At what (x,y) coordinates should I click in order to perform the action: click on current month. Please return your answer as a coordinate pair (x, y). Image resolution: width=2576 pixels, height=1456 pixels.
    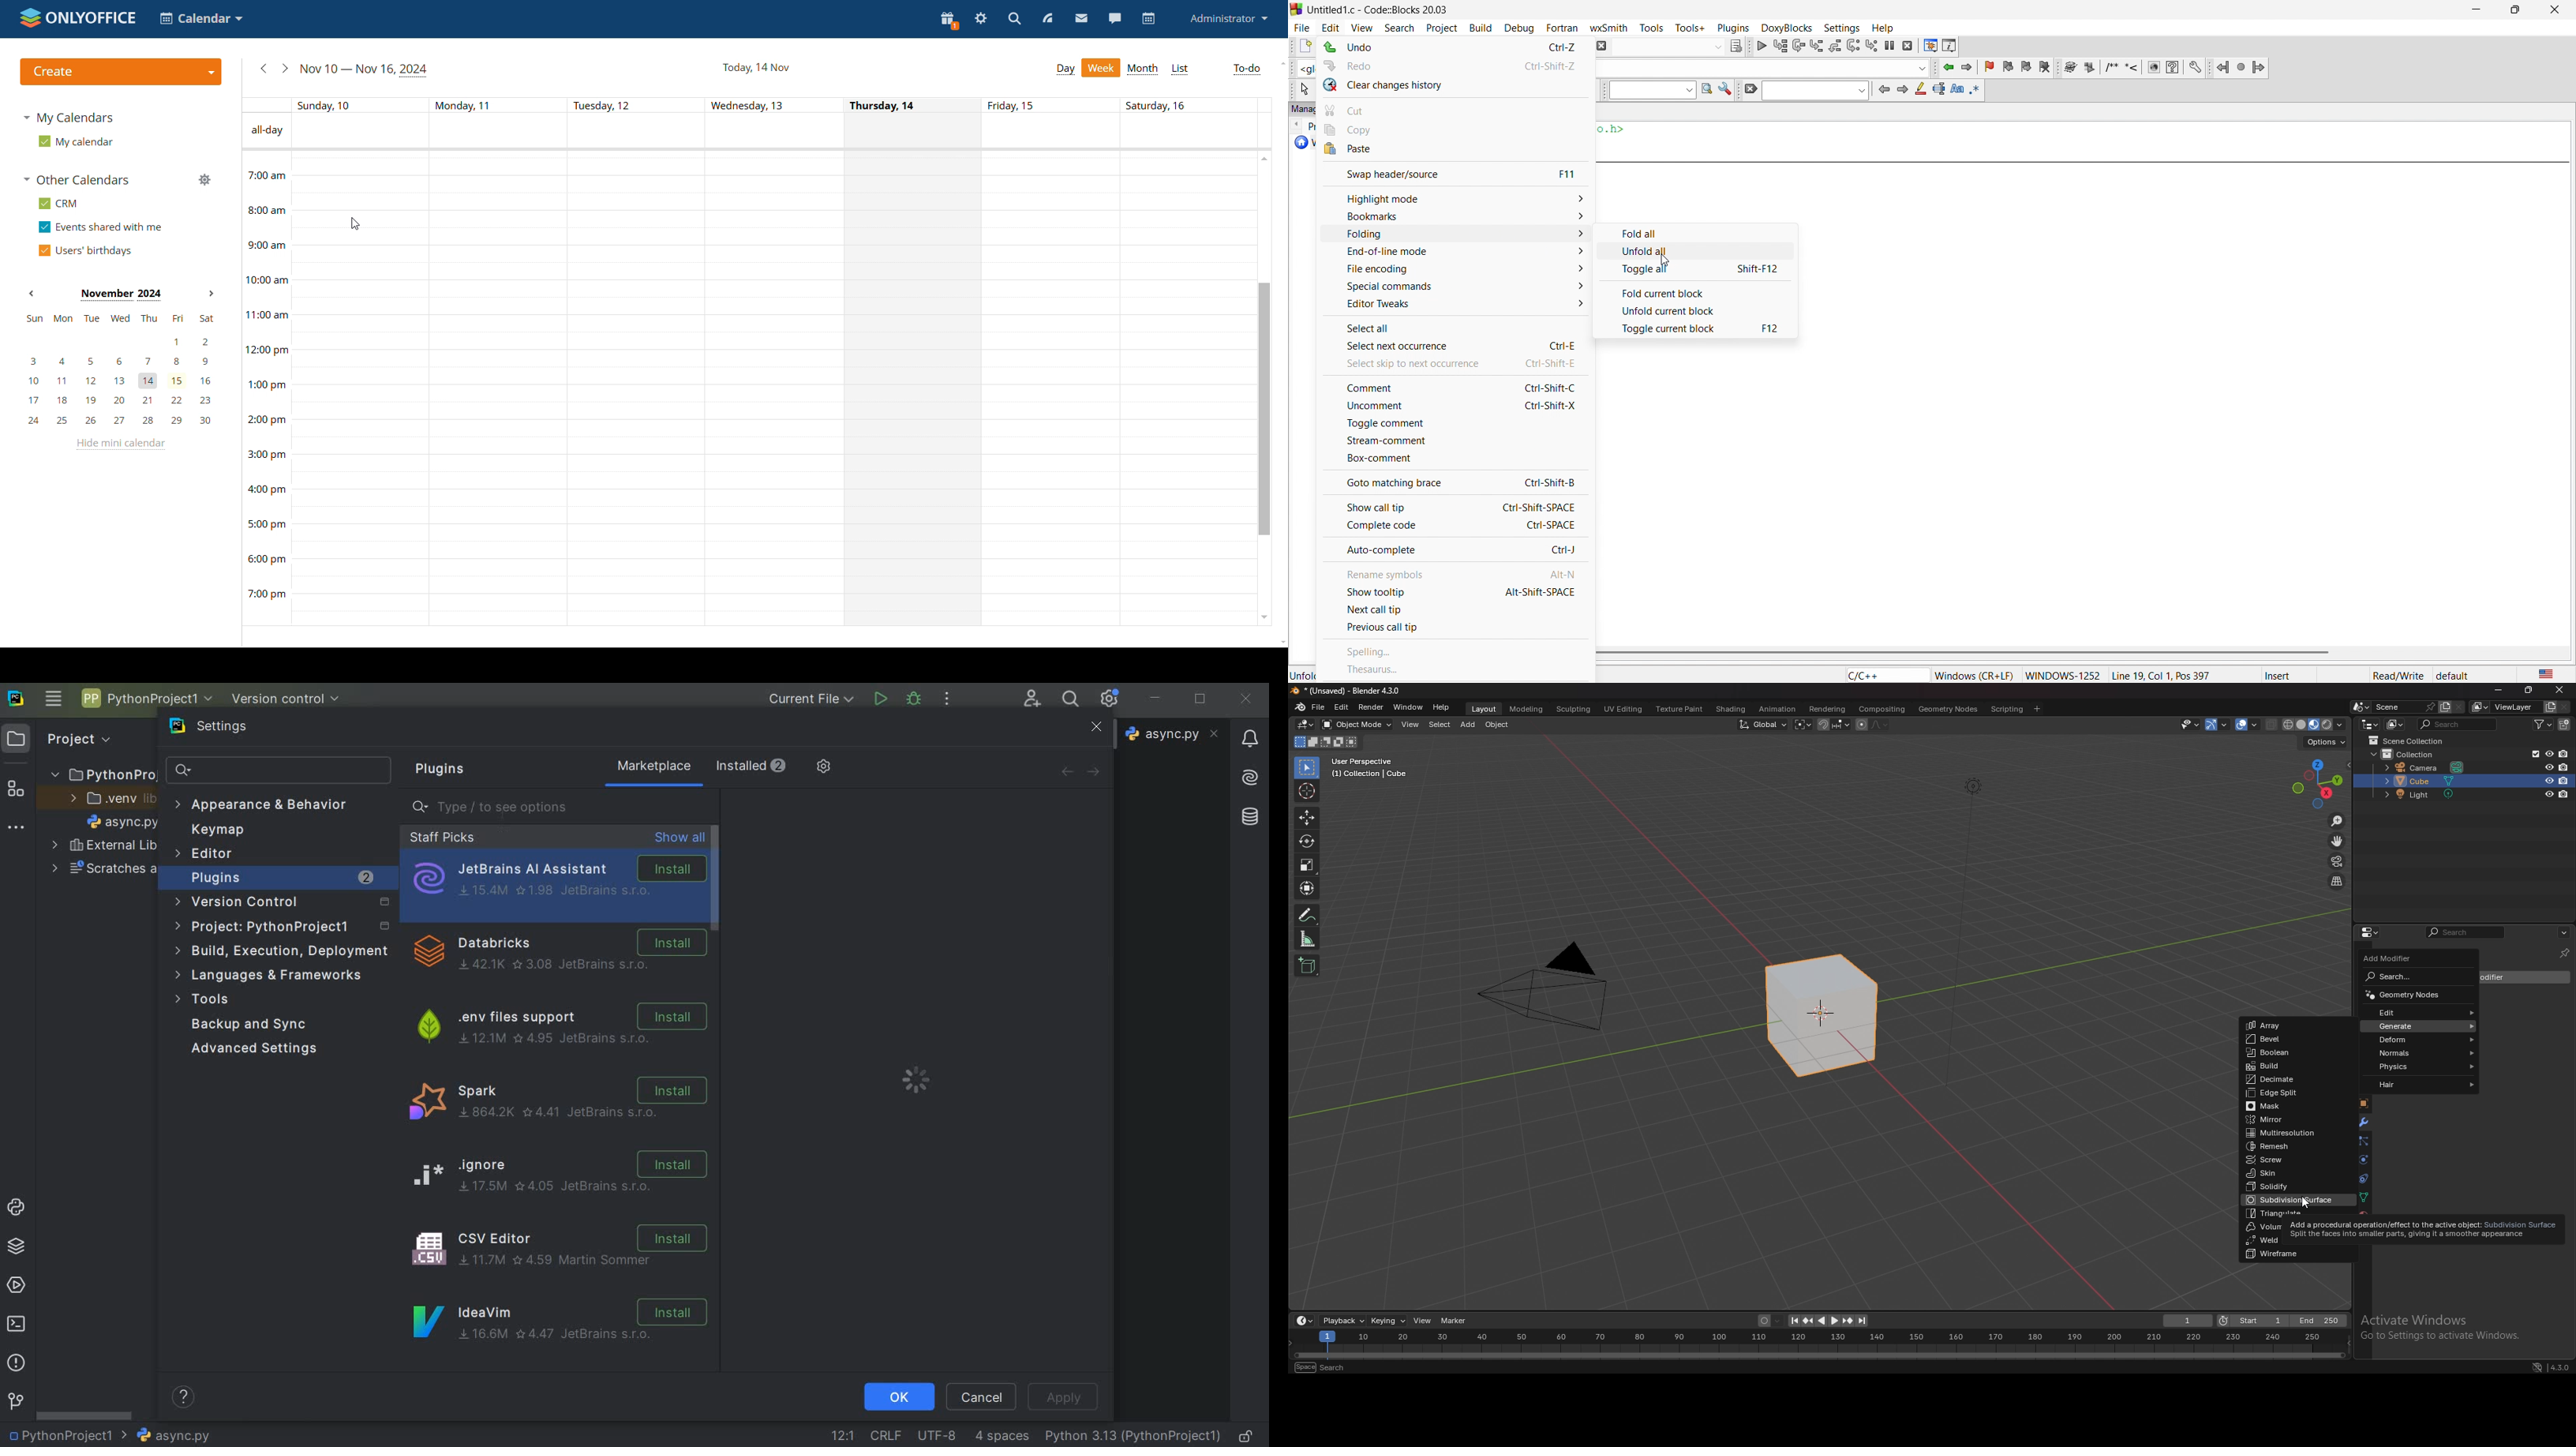
    Looking at the image, I should click on (119, 294).